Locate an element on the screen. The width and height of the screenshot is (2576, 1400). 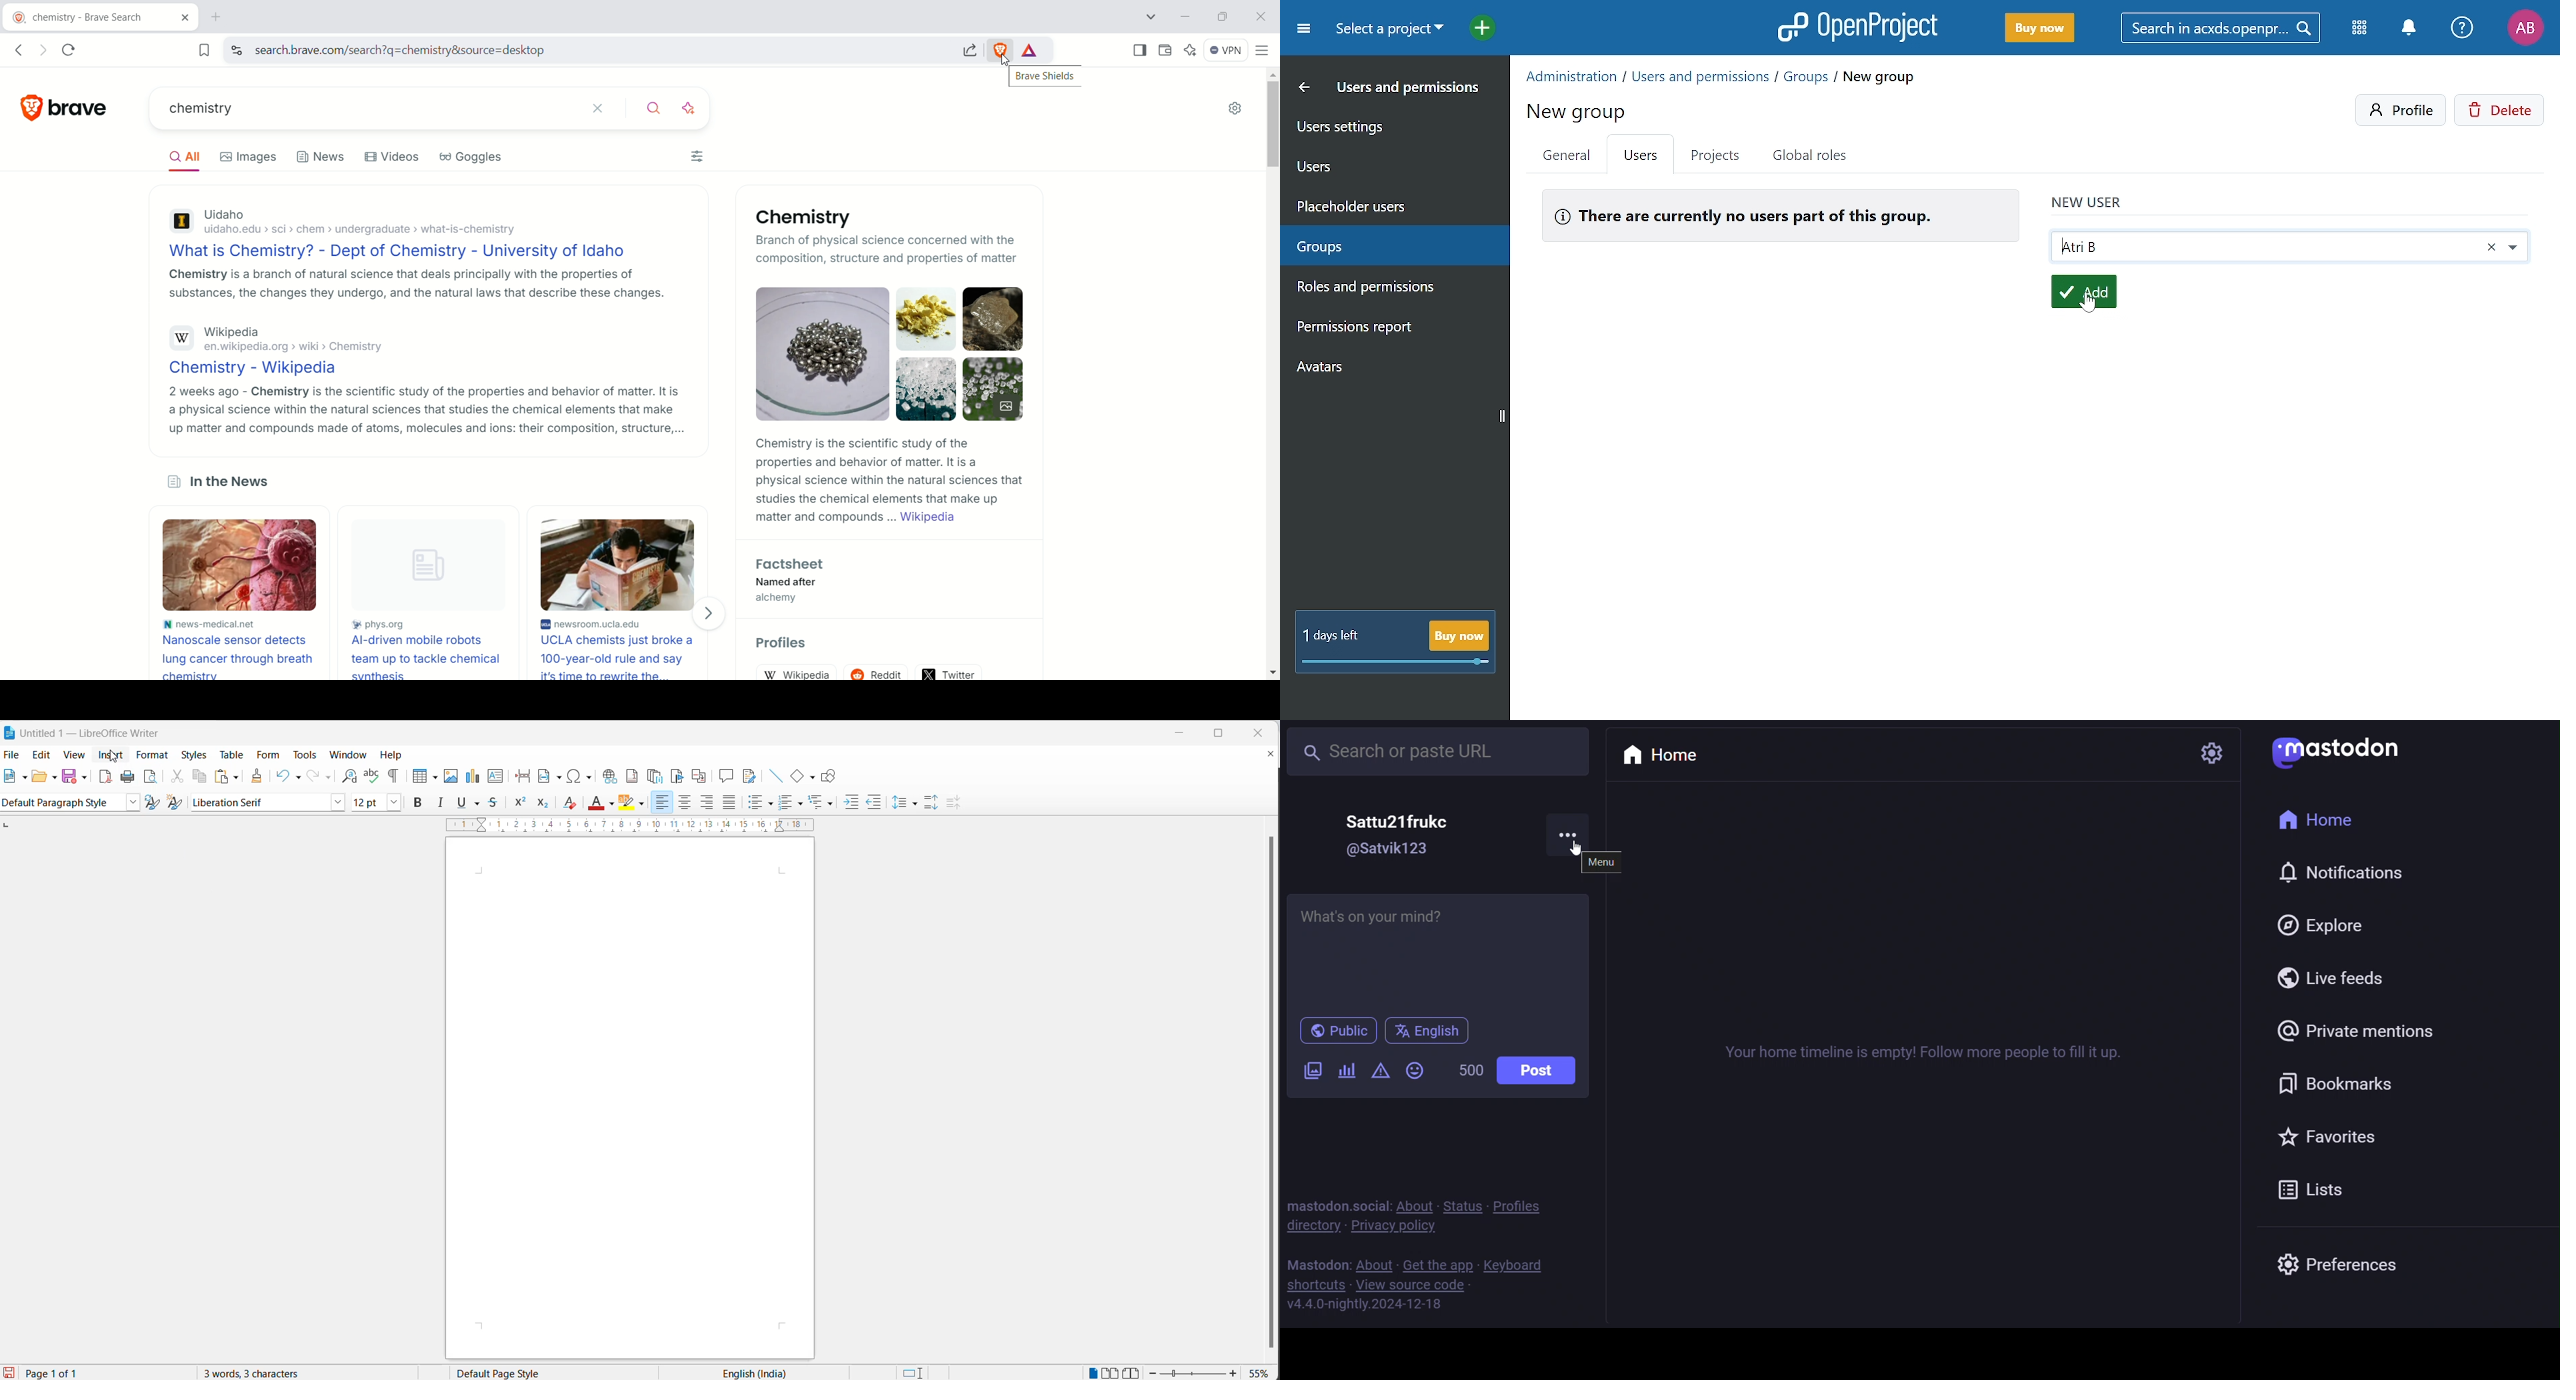
news-medical.net is located at coordinates (242, 623).